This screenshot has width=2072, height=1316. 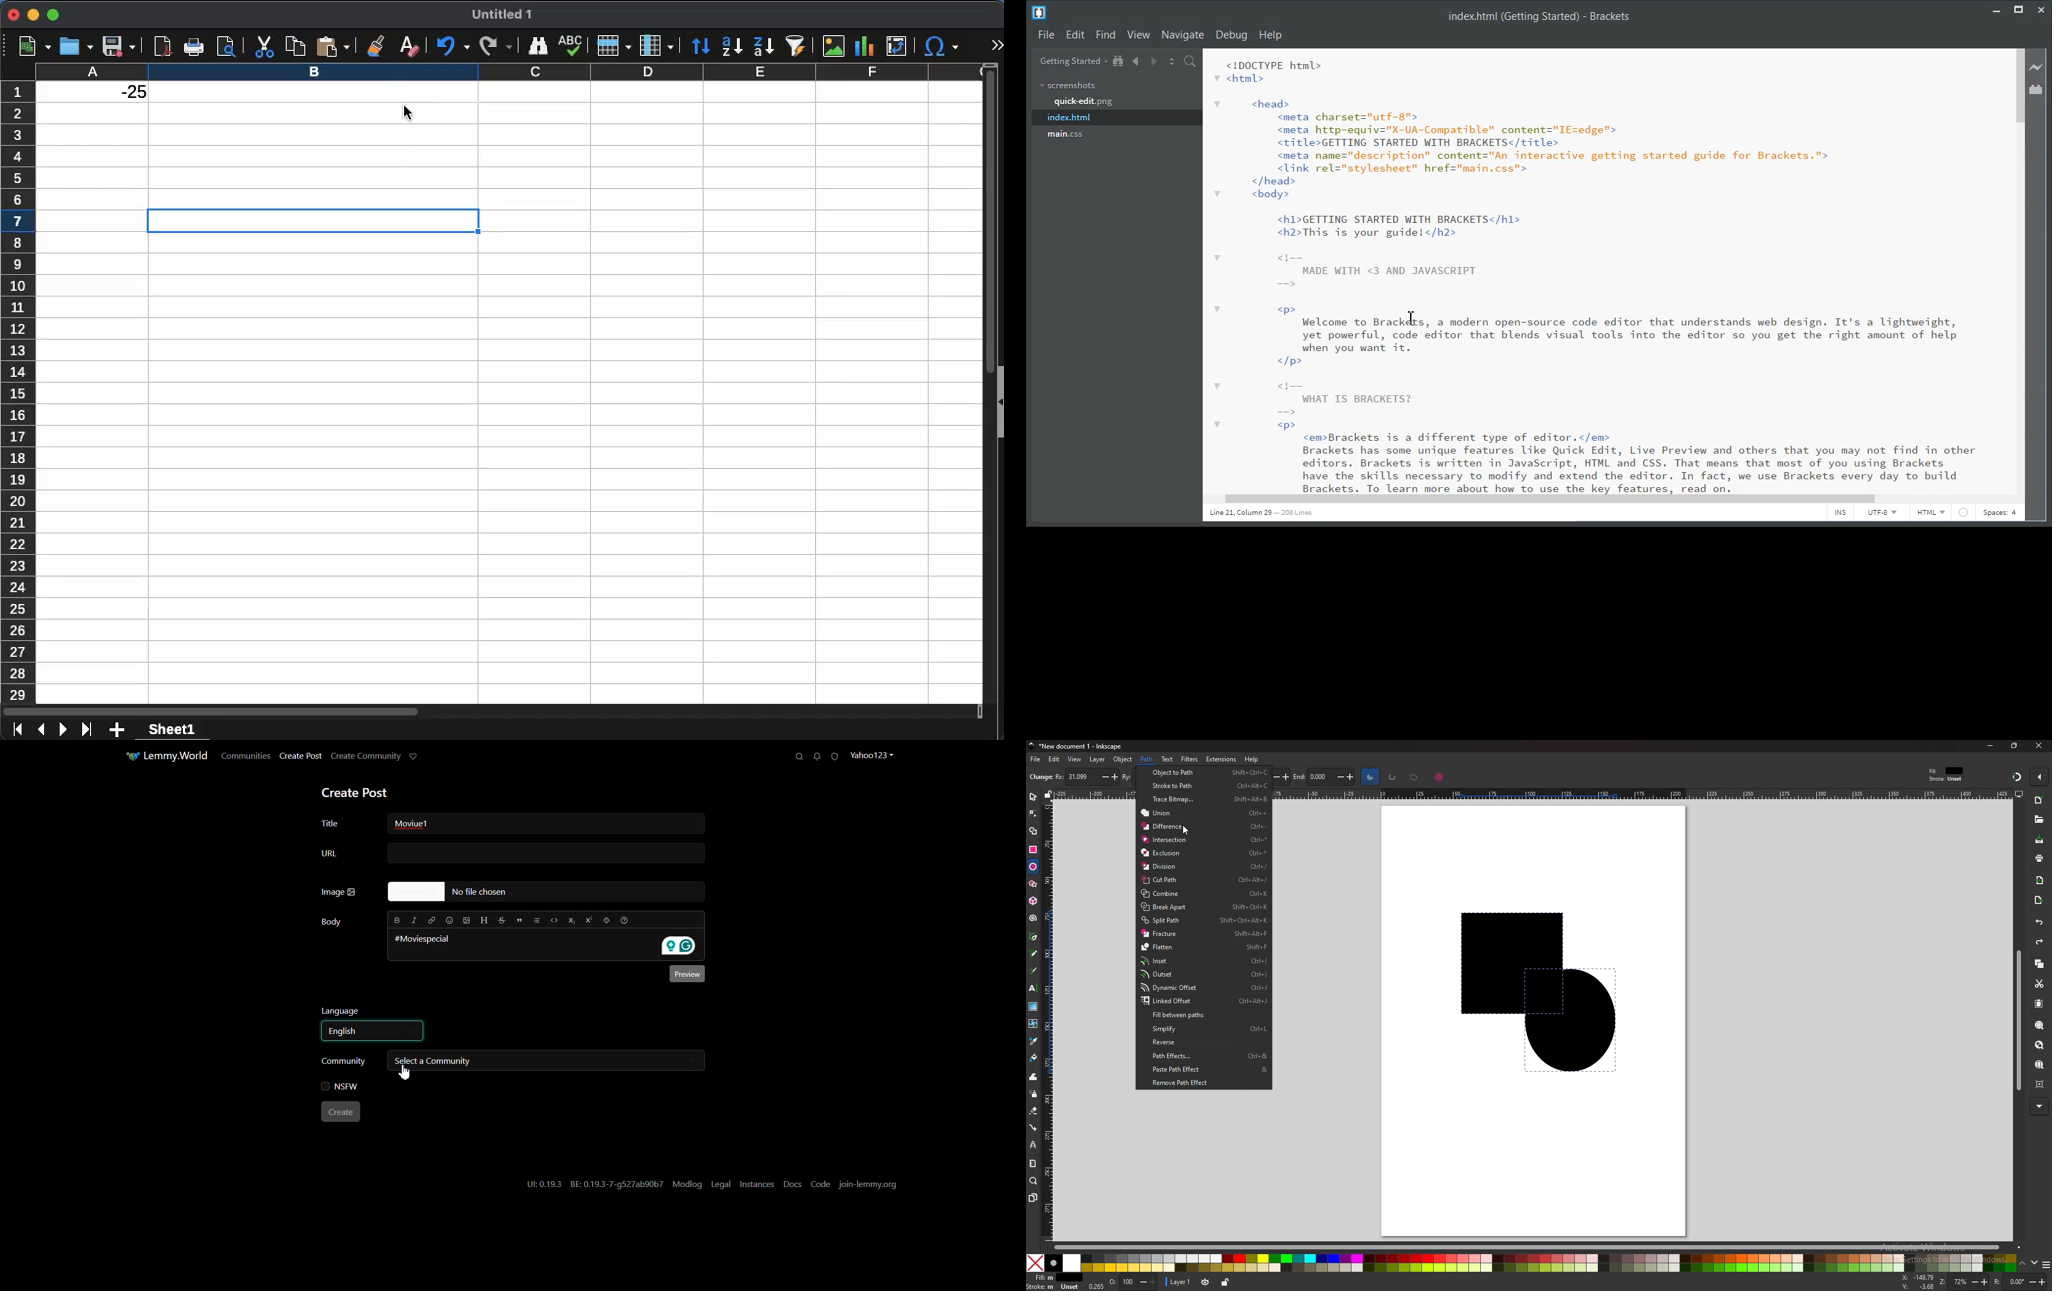 What do you see at coordinates (1414, 777) in the screenshot?
I see `chord` at bounding box center [1414, 777].